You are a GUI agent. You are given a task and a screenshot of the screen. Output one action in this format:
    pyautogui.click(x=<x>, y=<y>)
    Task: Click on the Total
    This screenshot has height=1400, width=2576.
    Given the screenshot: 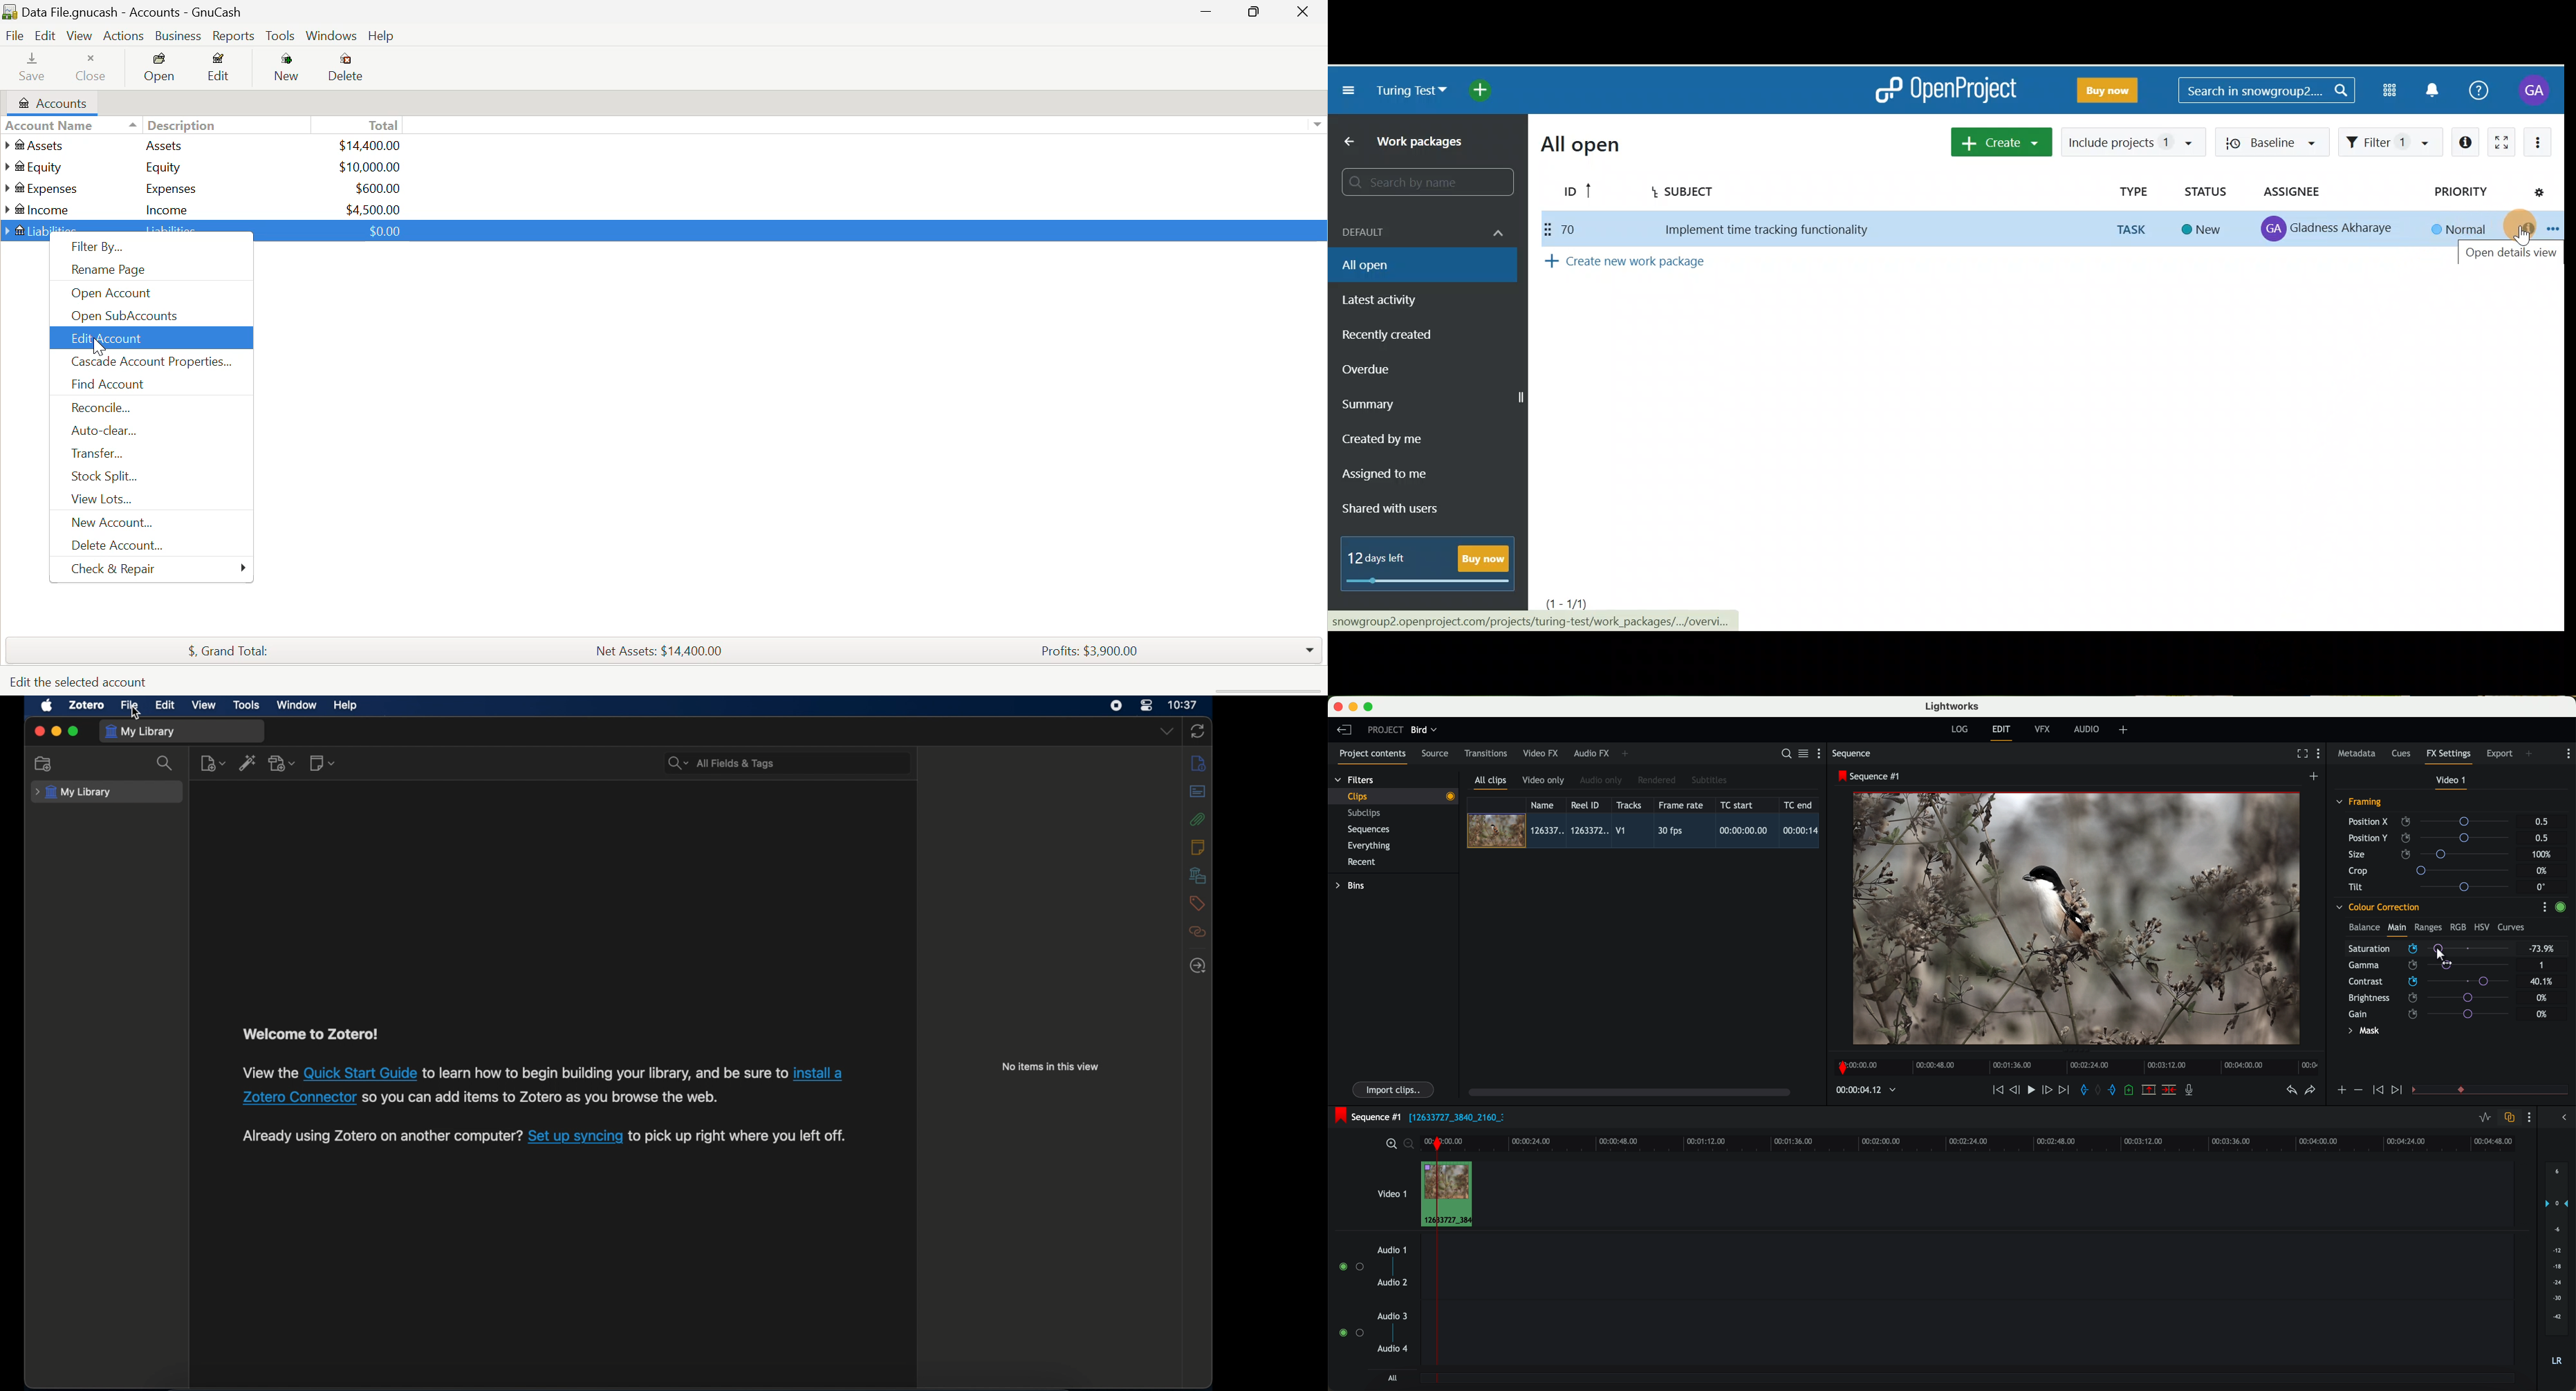 What is the action you would take?
    pyautogui.click(x=385, y=124)
    